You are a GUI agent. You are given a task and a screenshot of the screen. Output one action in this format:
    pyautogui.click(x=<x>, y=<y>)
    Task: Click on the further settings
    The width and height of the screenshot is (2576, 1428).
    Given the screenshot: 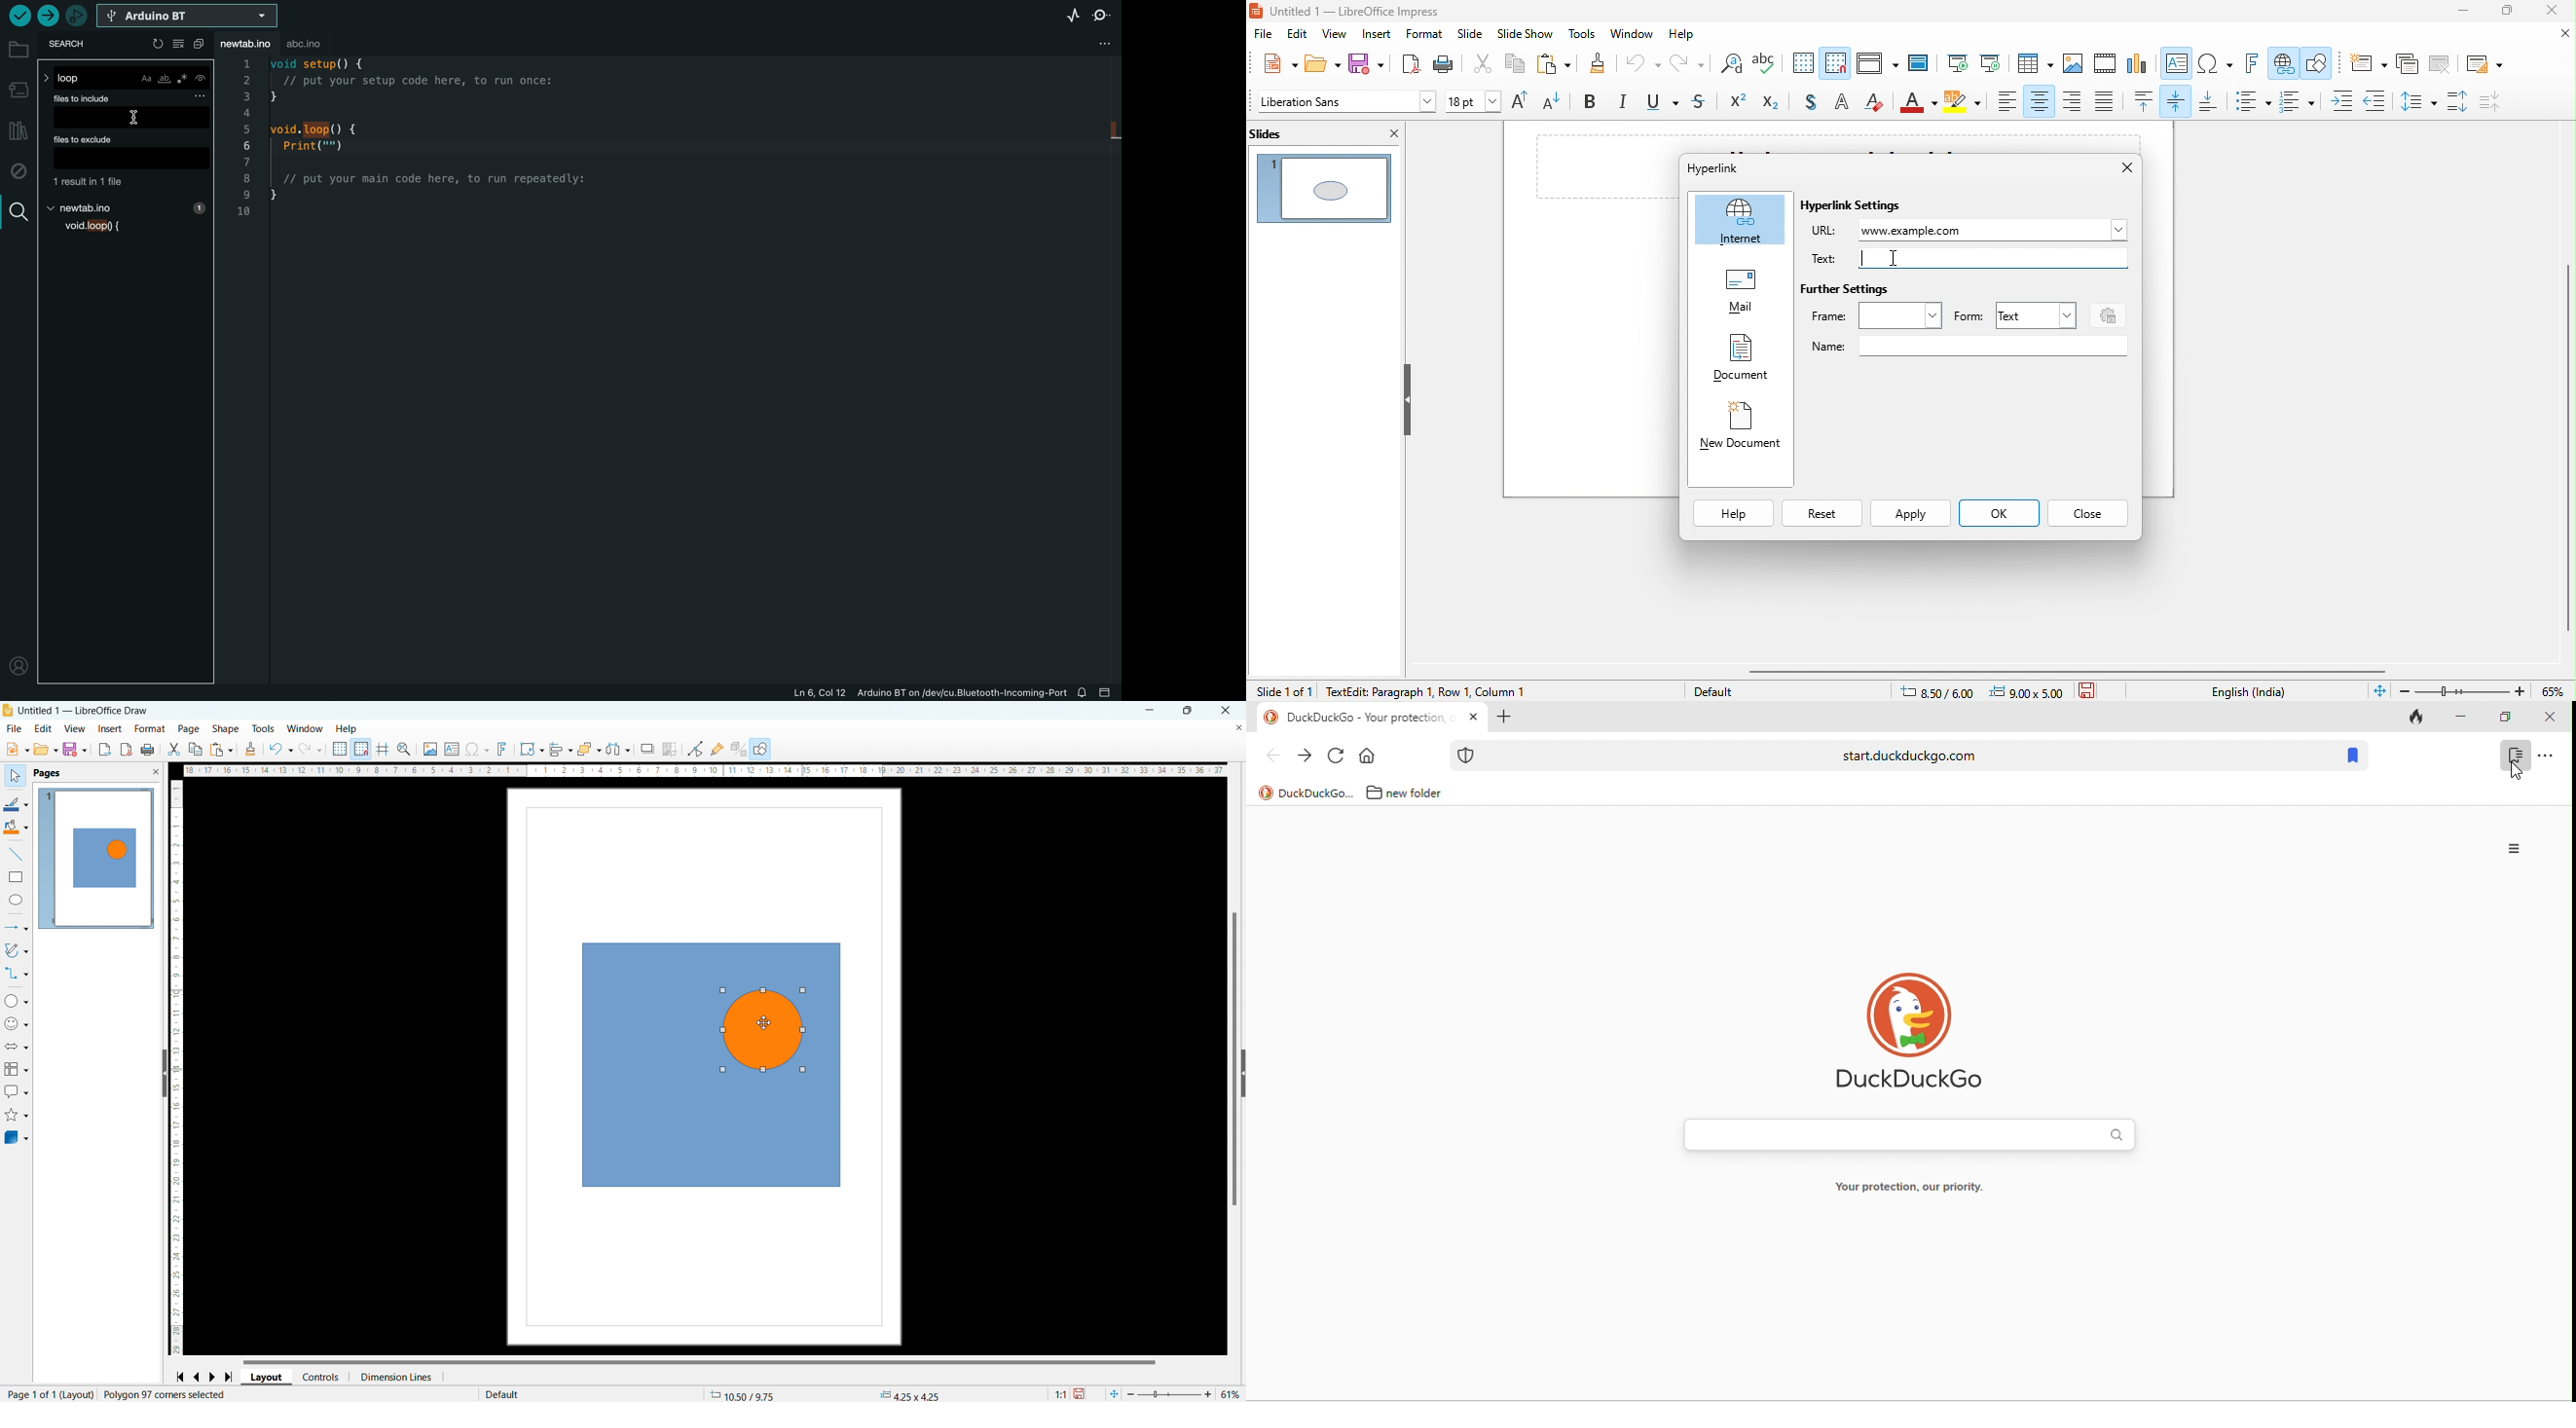 What is the action you would take?
    pyautogui.click(x=1847, y=290)
    